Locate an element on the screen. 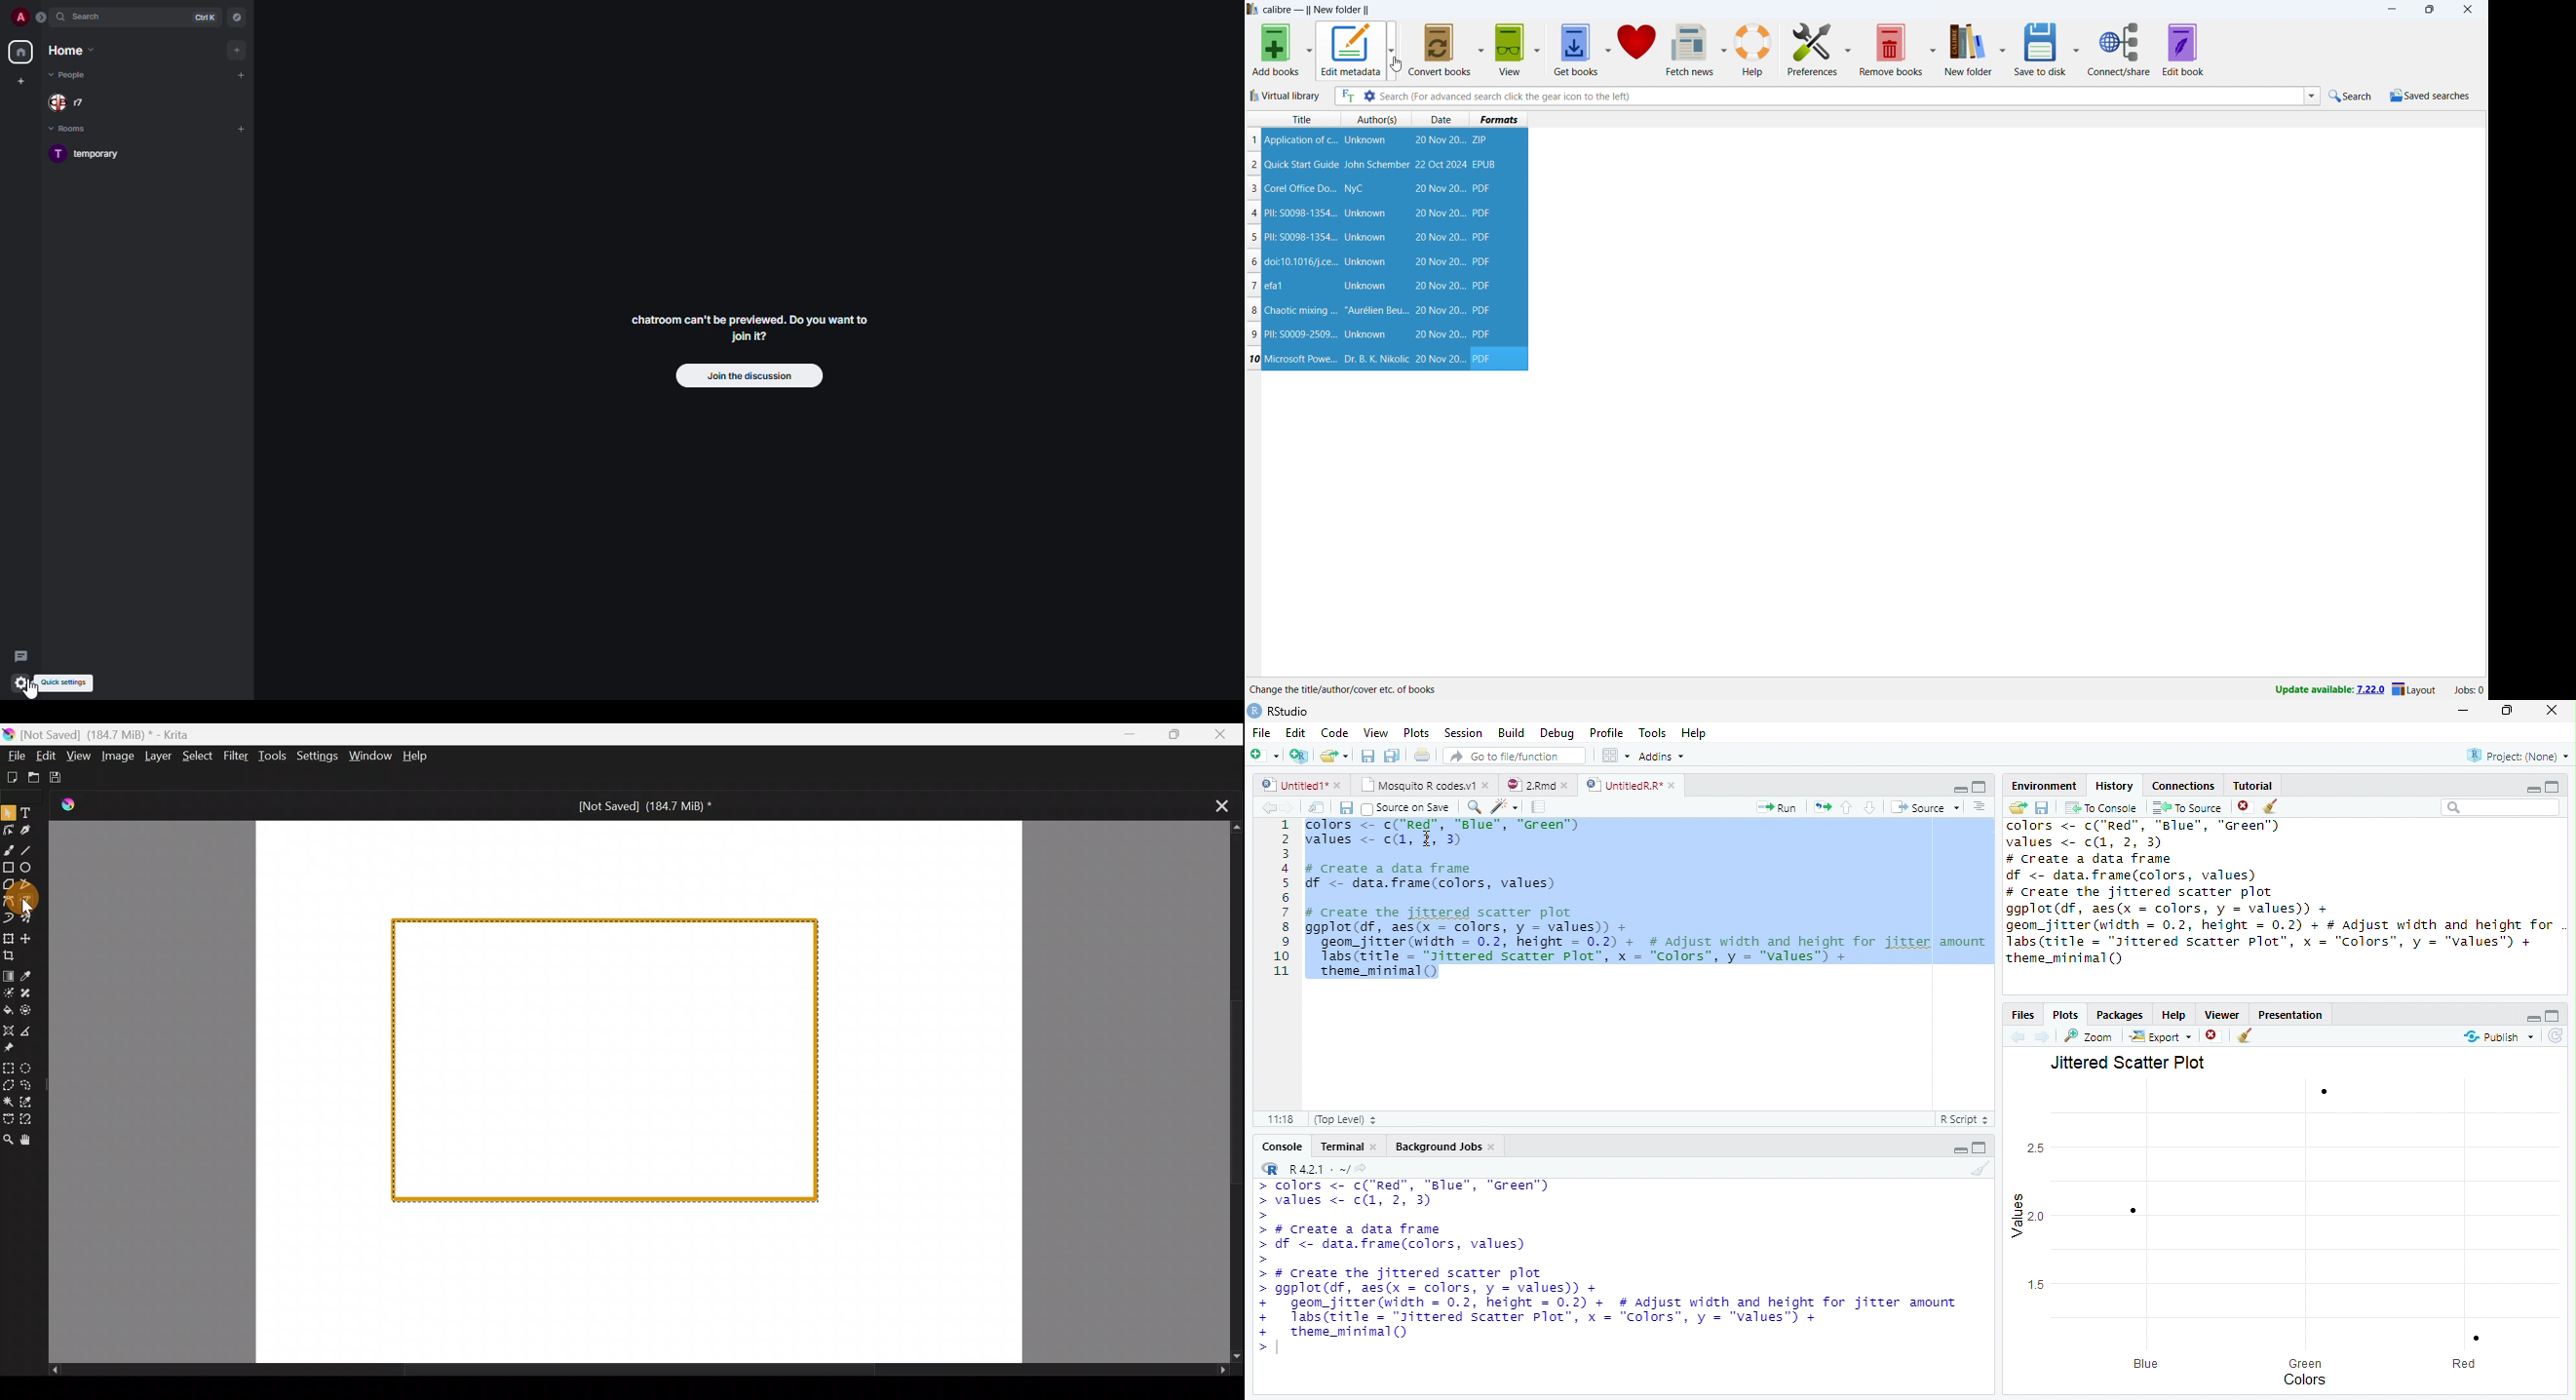 This screenshot has width=2576, height=1400. R 4.2.1 . ~/ is located at coordinates (1319, 1169).